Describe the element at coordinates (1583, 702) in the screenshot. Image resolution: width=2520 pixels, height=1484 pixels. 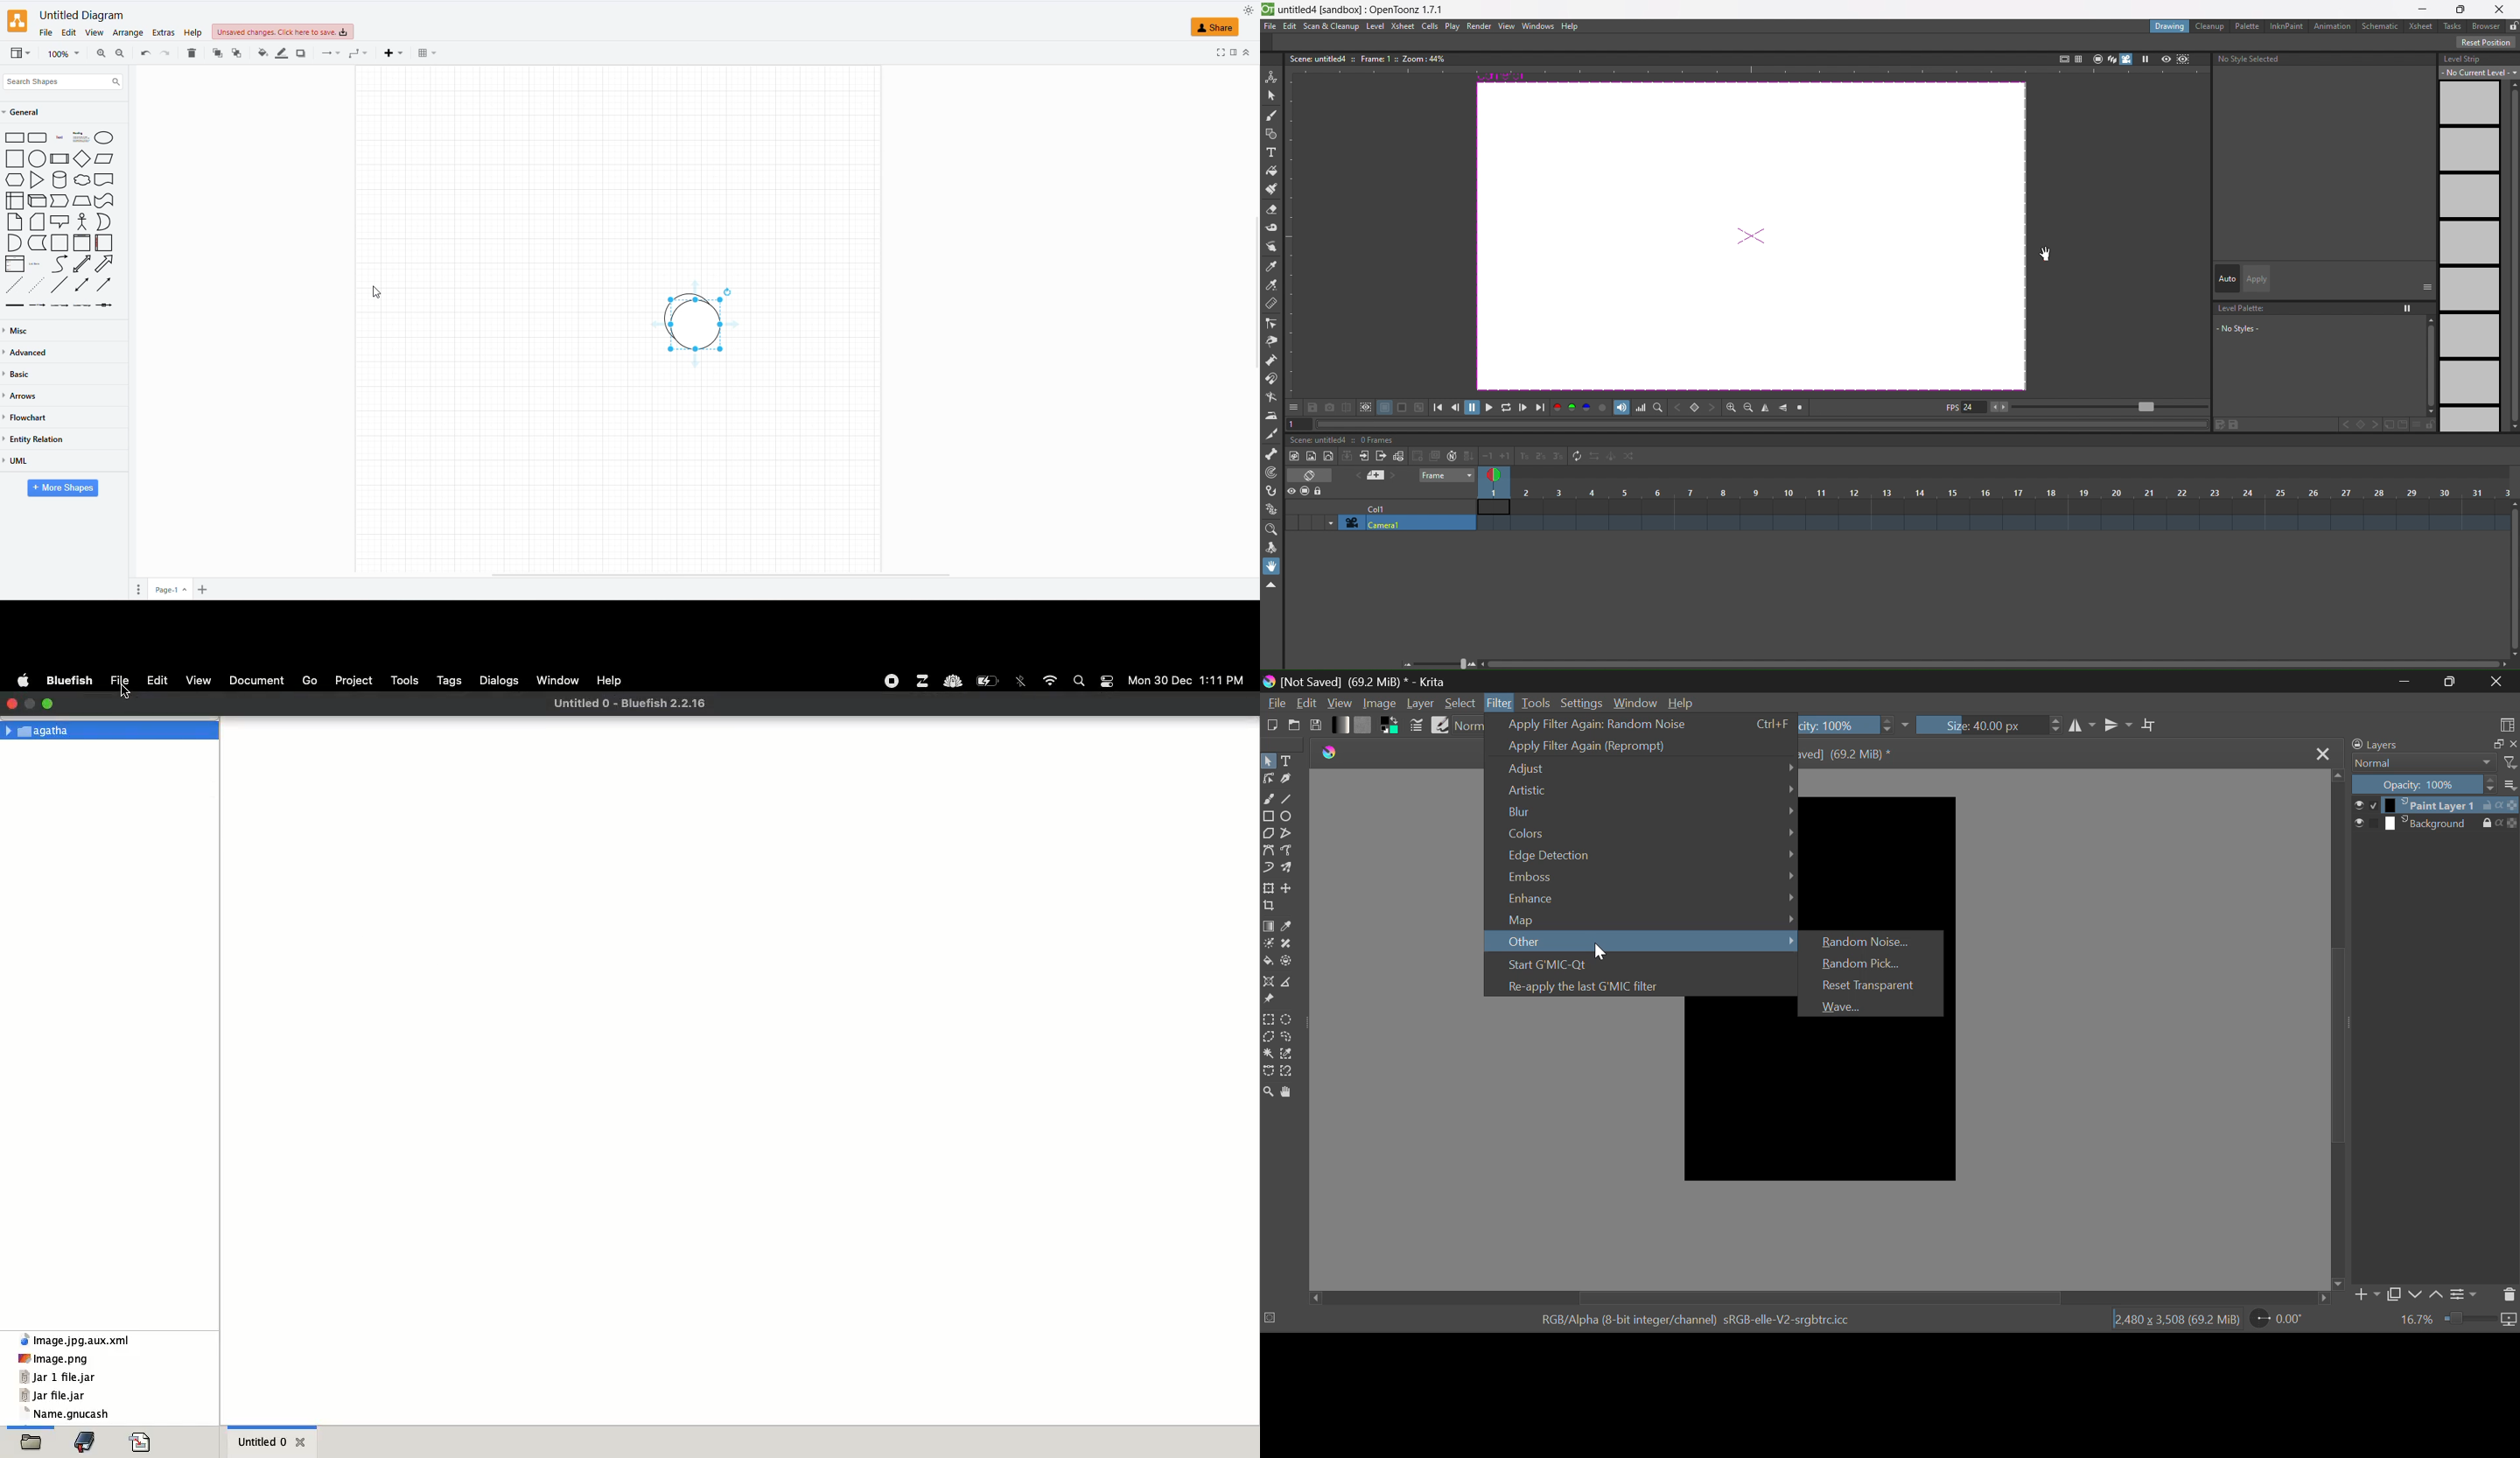
I see `Settings` at that location.